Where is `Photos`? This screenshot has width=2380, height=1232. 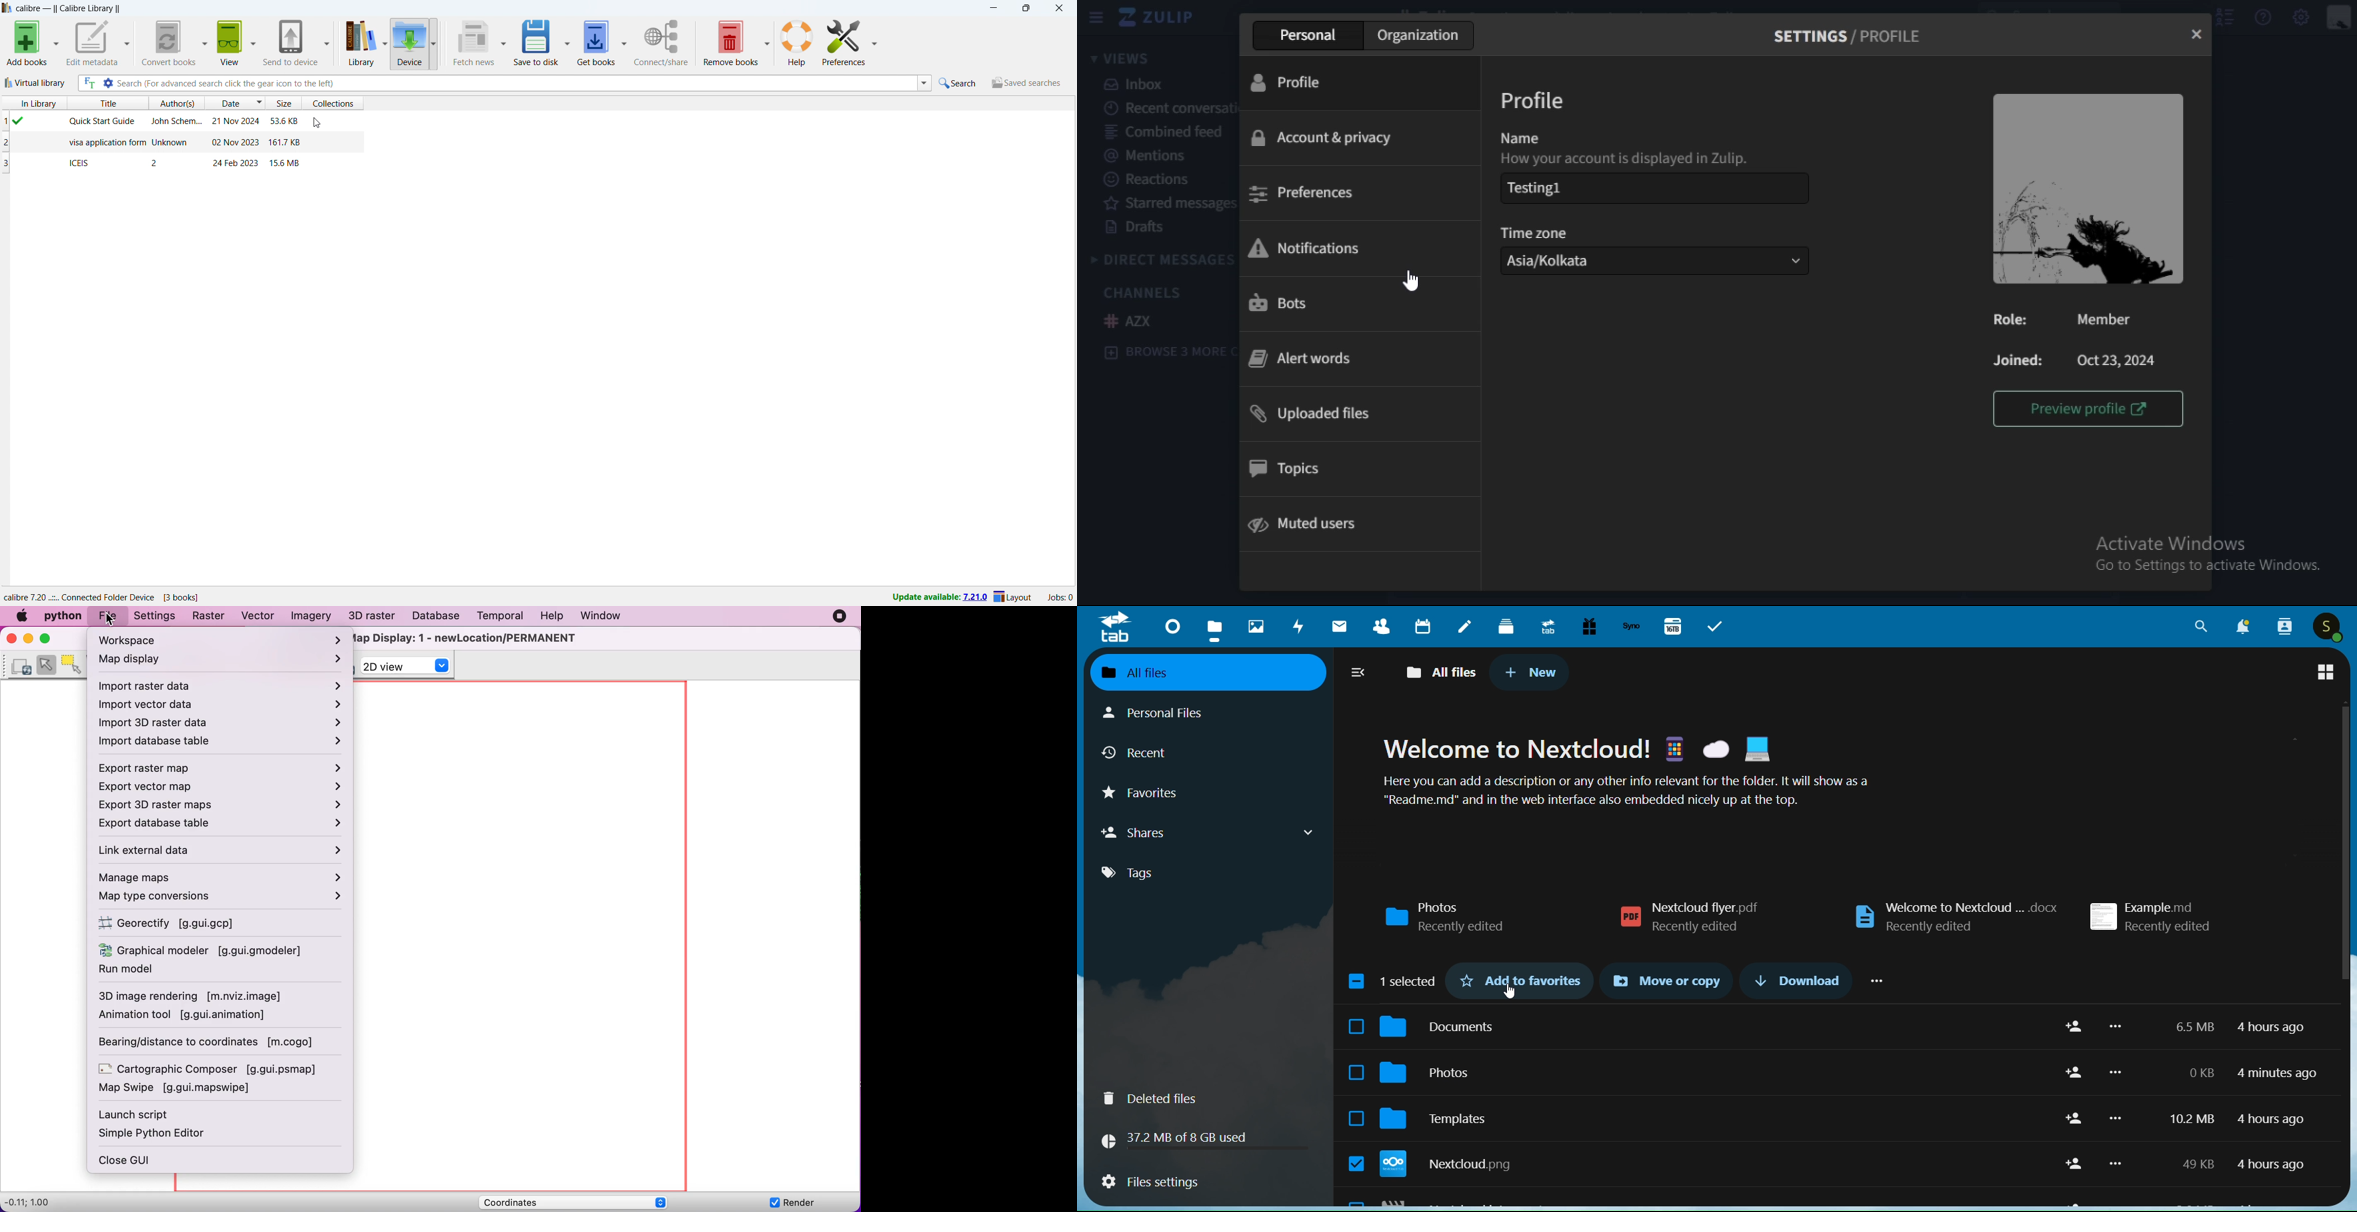
Photos is located at coordinates (1713, 1072).